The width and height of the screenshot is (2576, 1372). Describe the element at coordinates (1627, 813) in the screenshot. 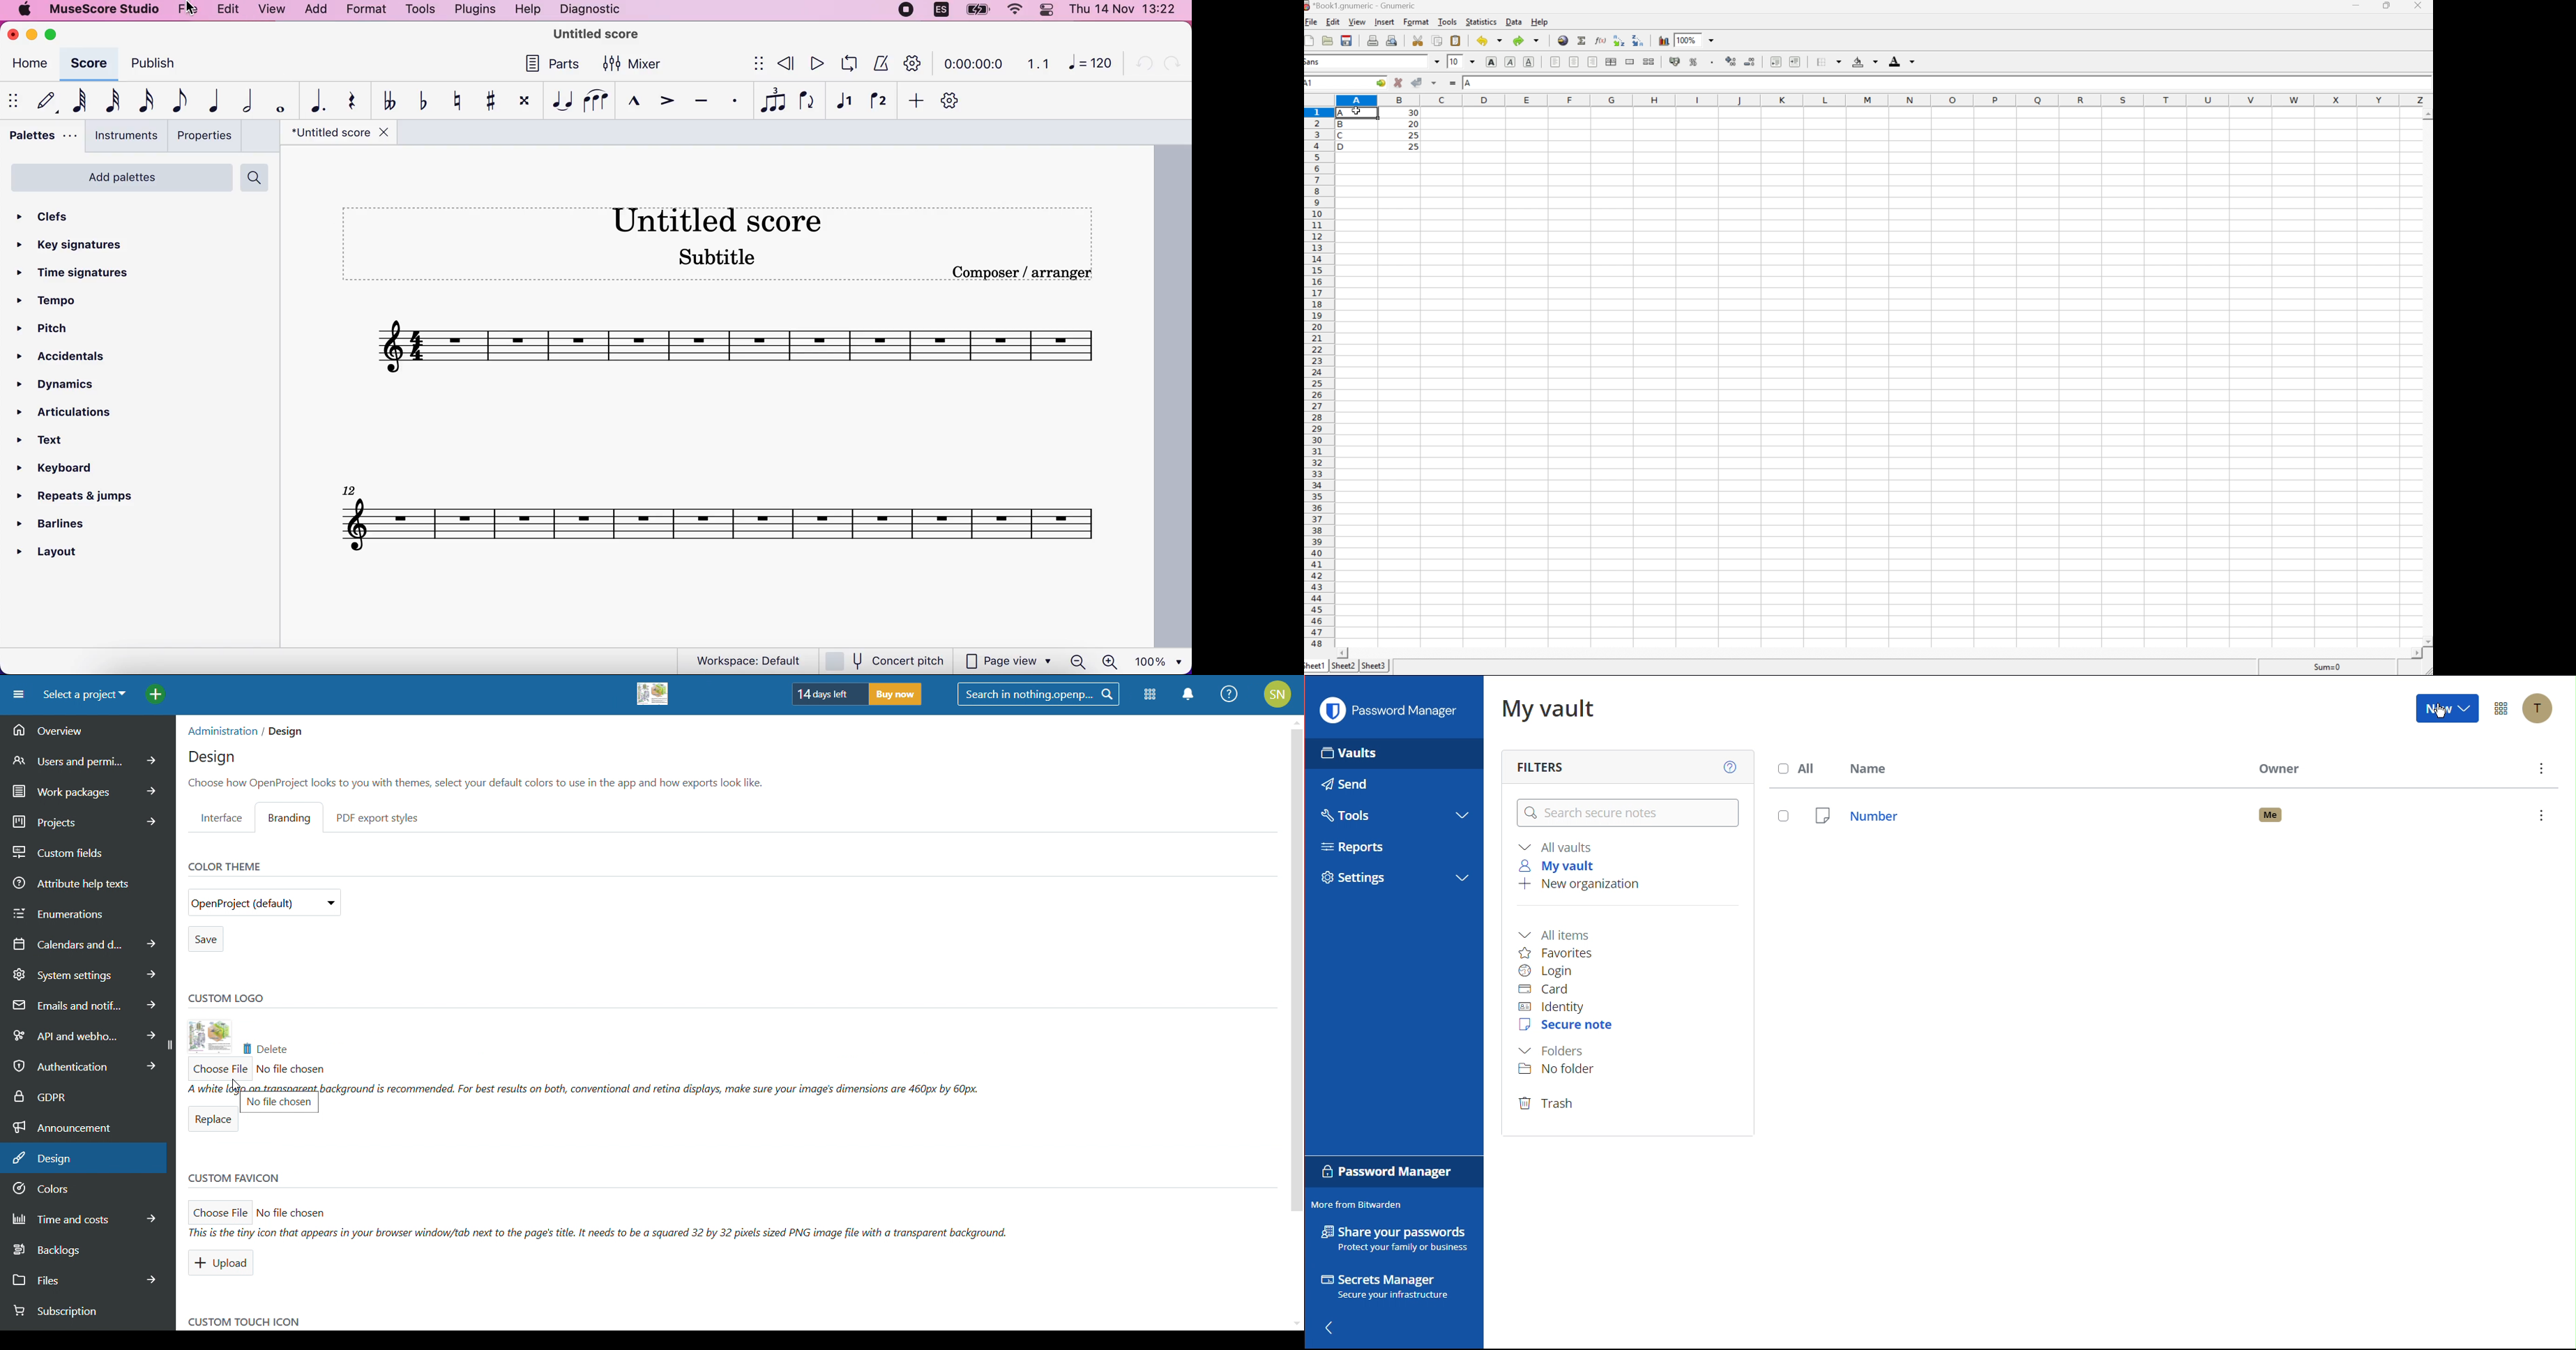

I see `Search secure notes` at that location.